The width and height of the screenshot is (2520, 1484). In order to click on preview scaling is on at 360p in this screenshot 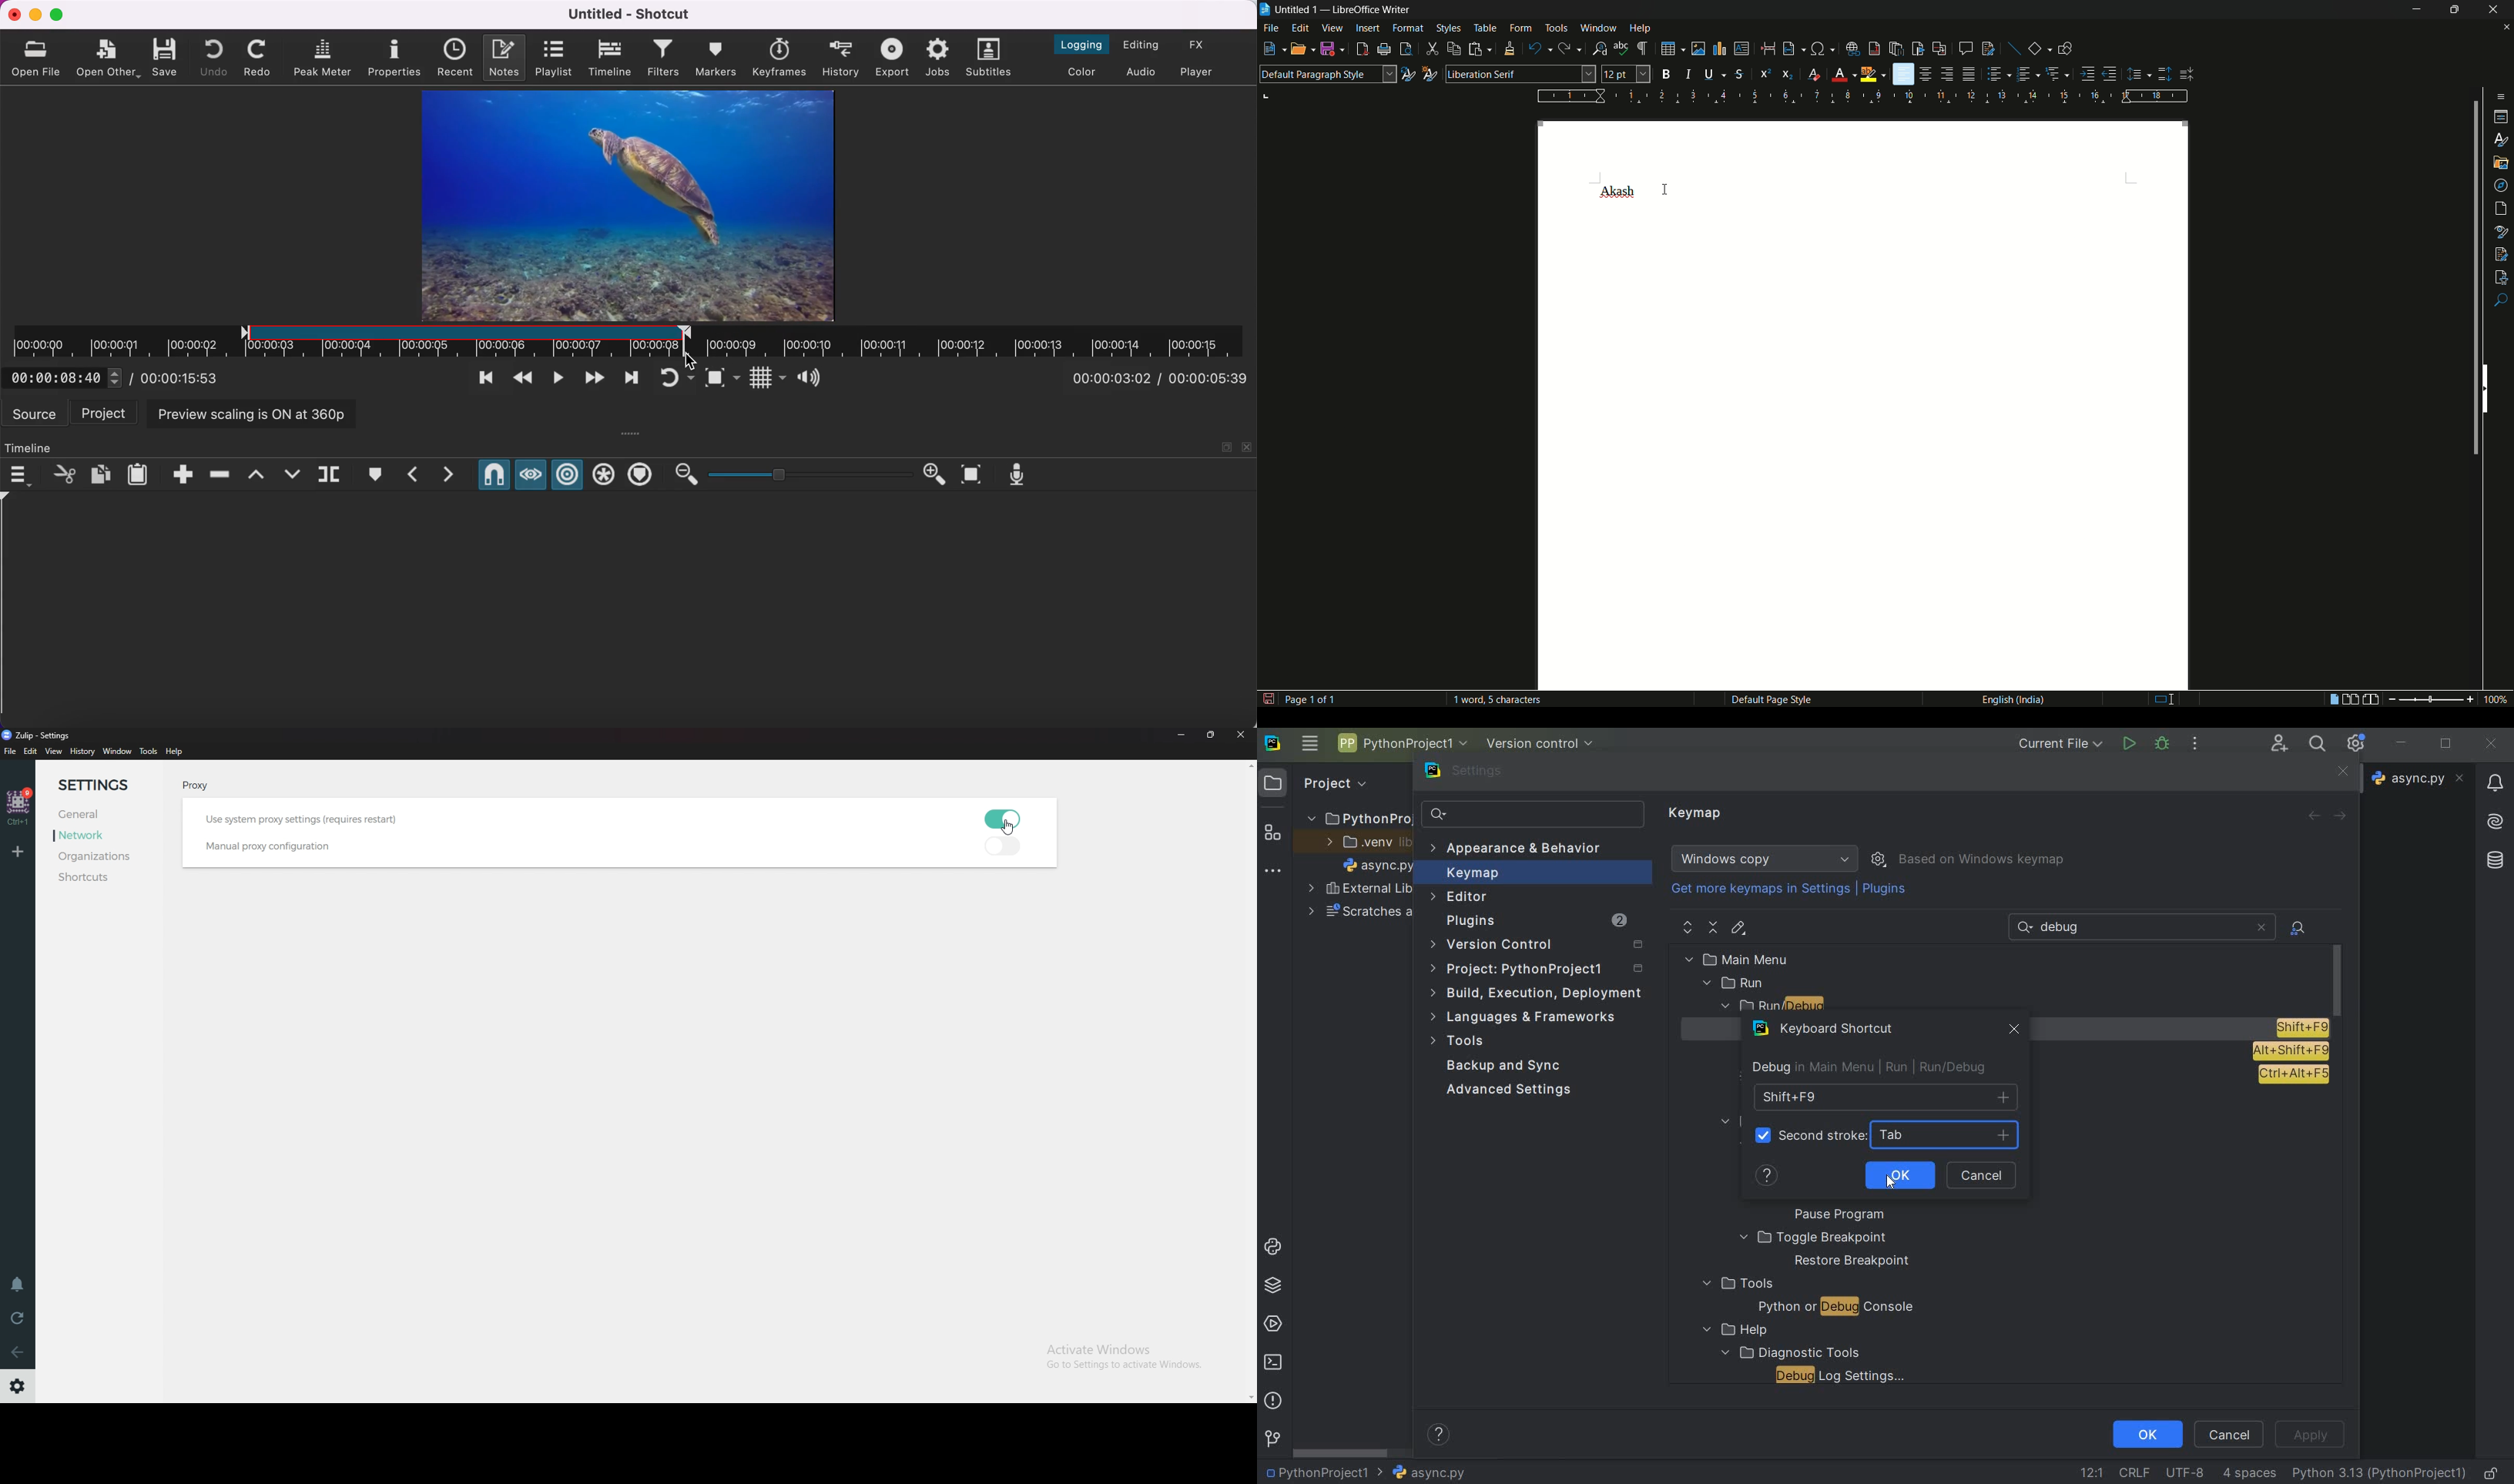, I will do `click(252, 415)`.